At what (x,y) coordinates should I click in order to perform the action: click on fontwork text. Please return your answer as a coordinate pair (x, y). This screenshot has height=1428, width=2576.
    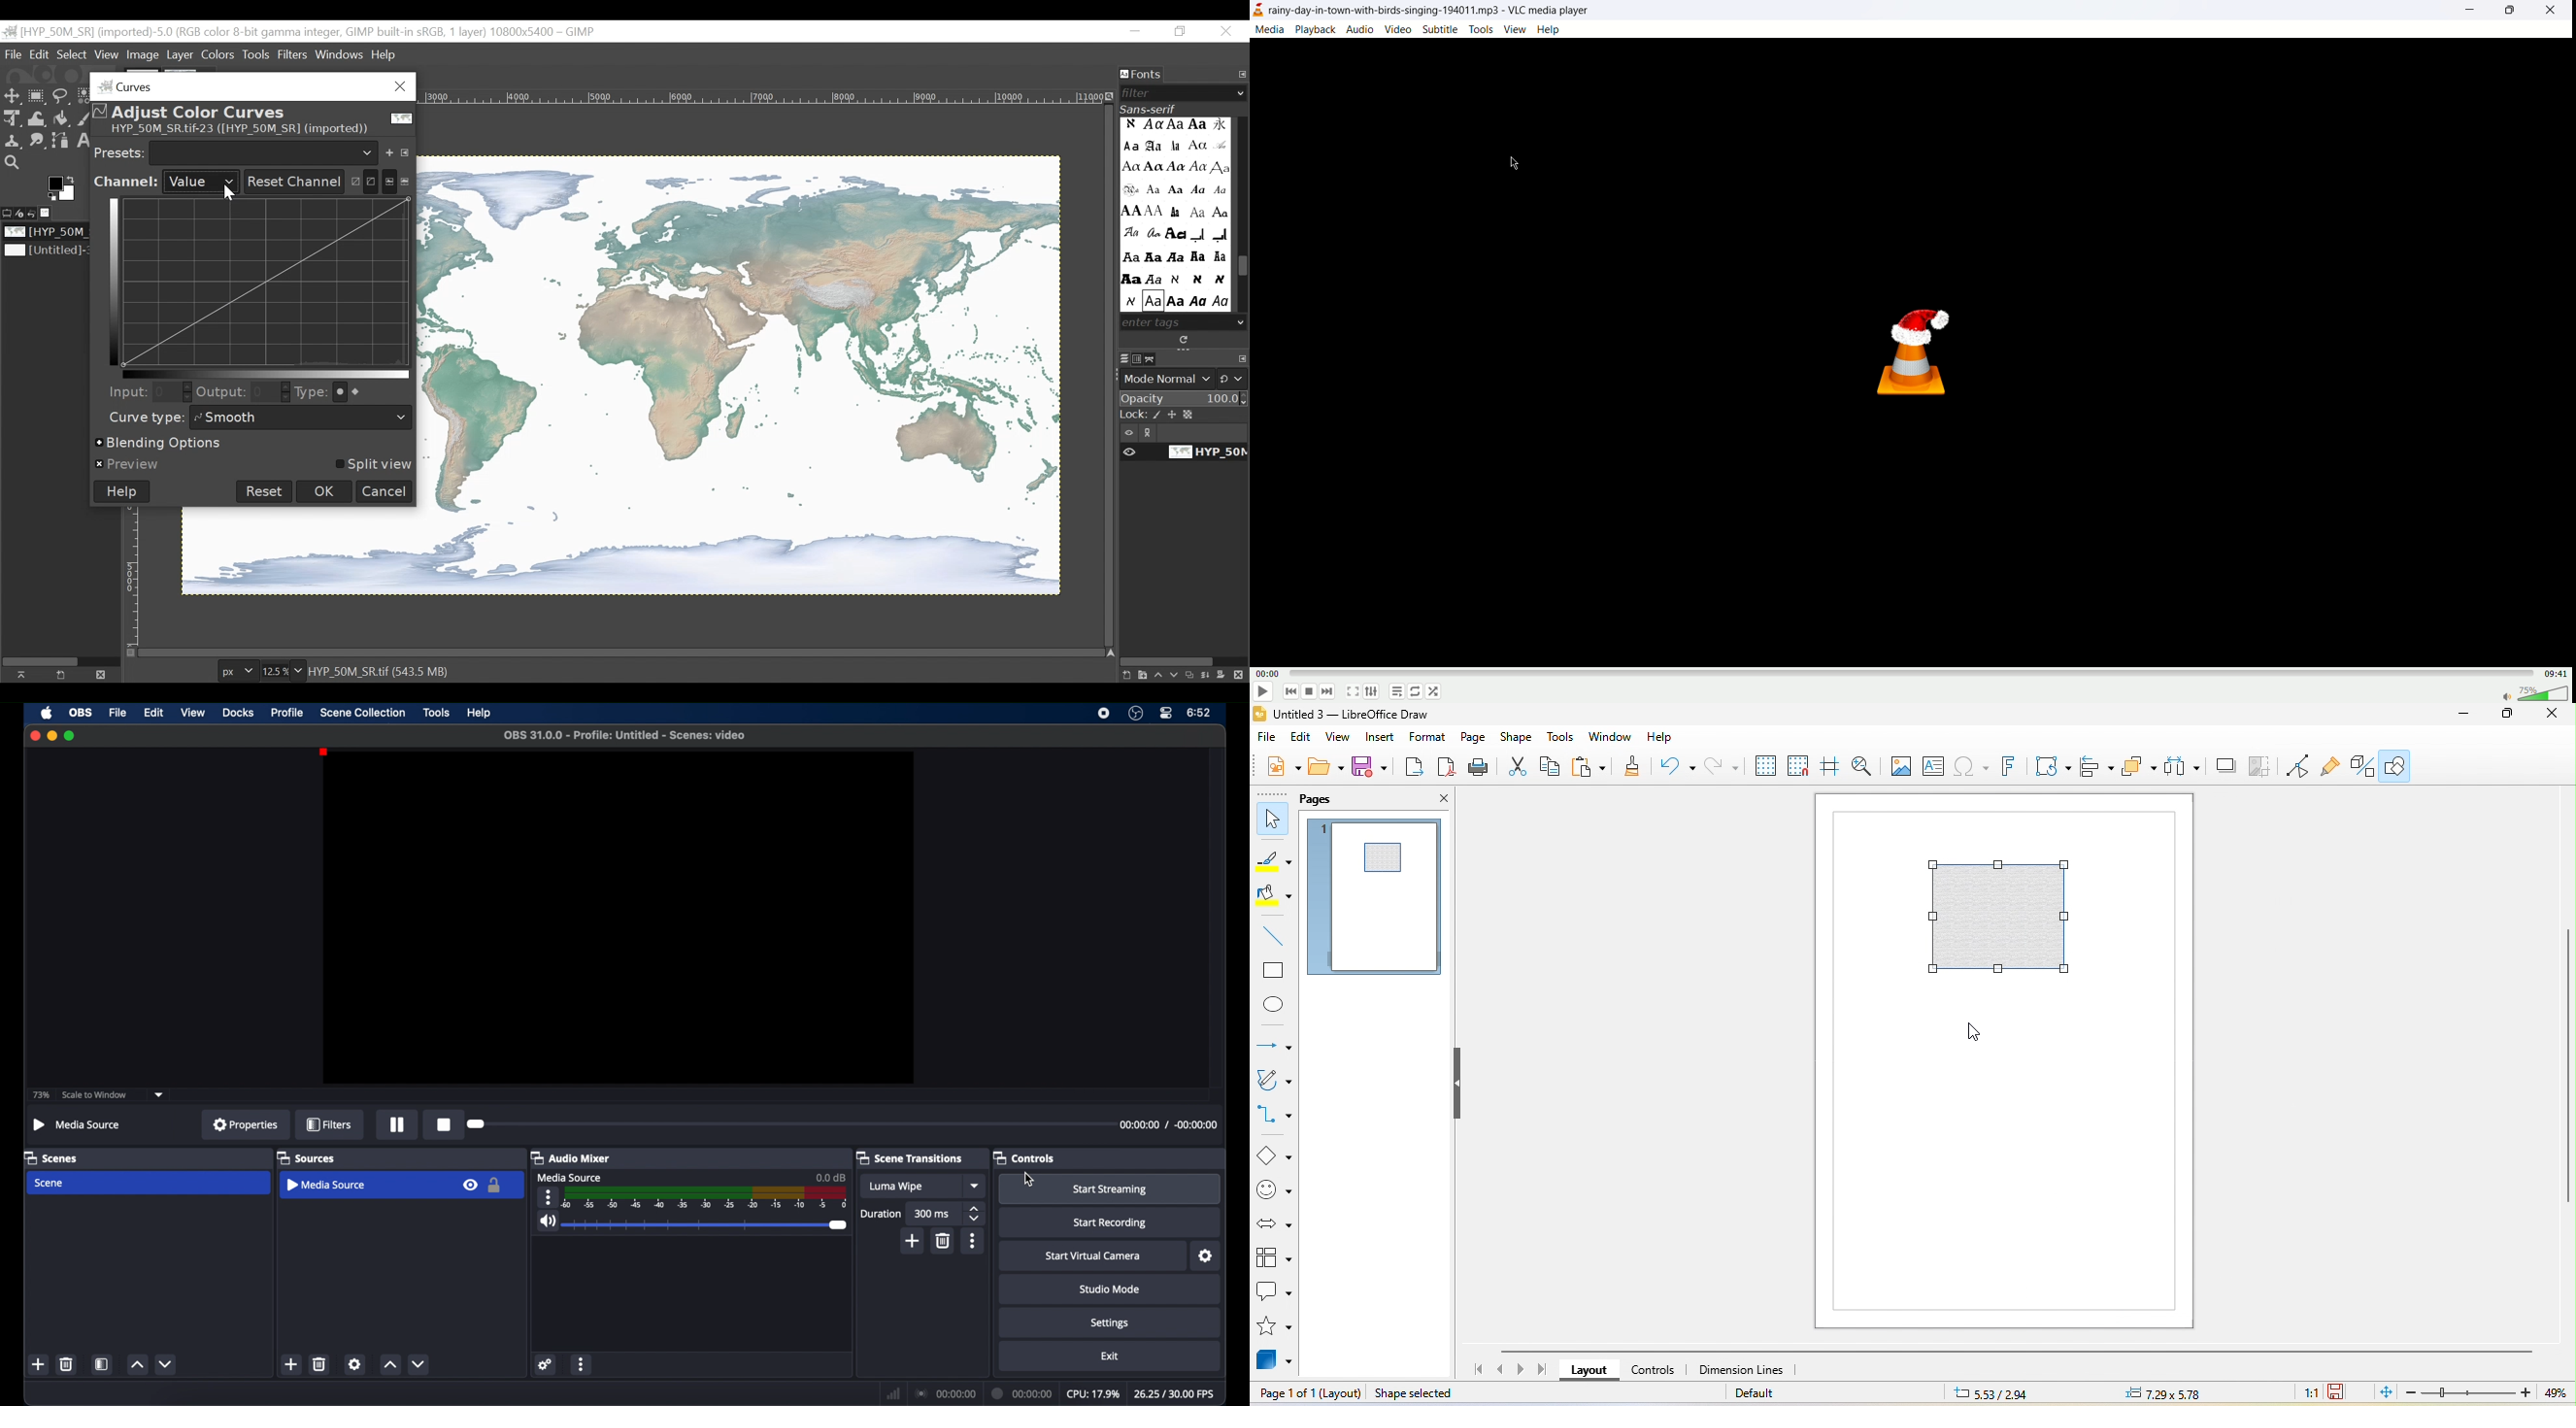
    Looking at the image, I should click on (2012, 767).